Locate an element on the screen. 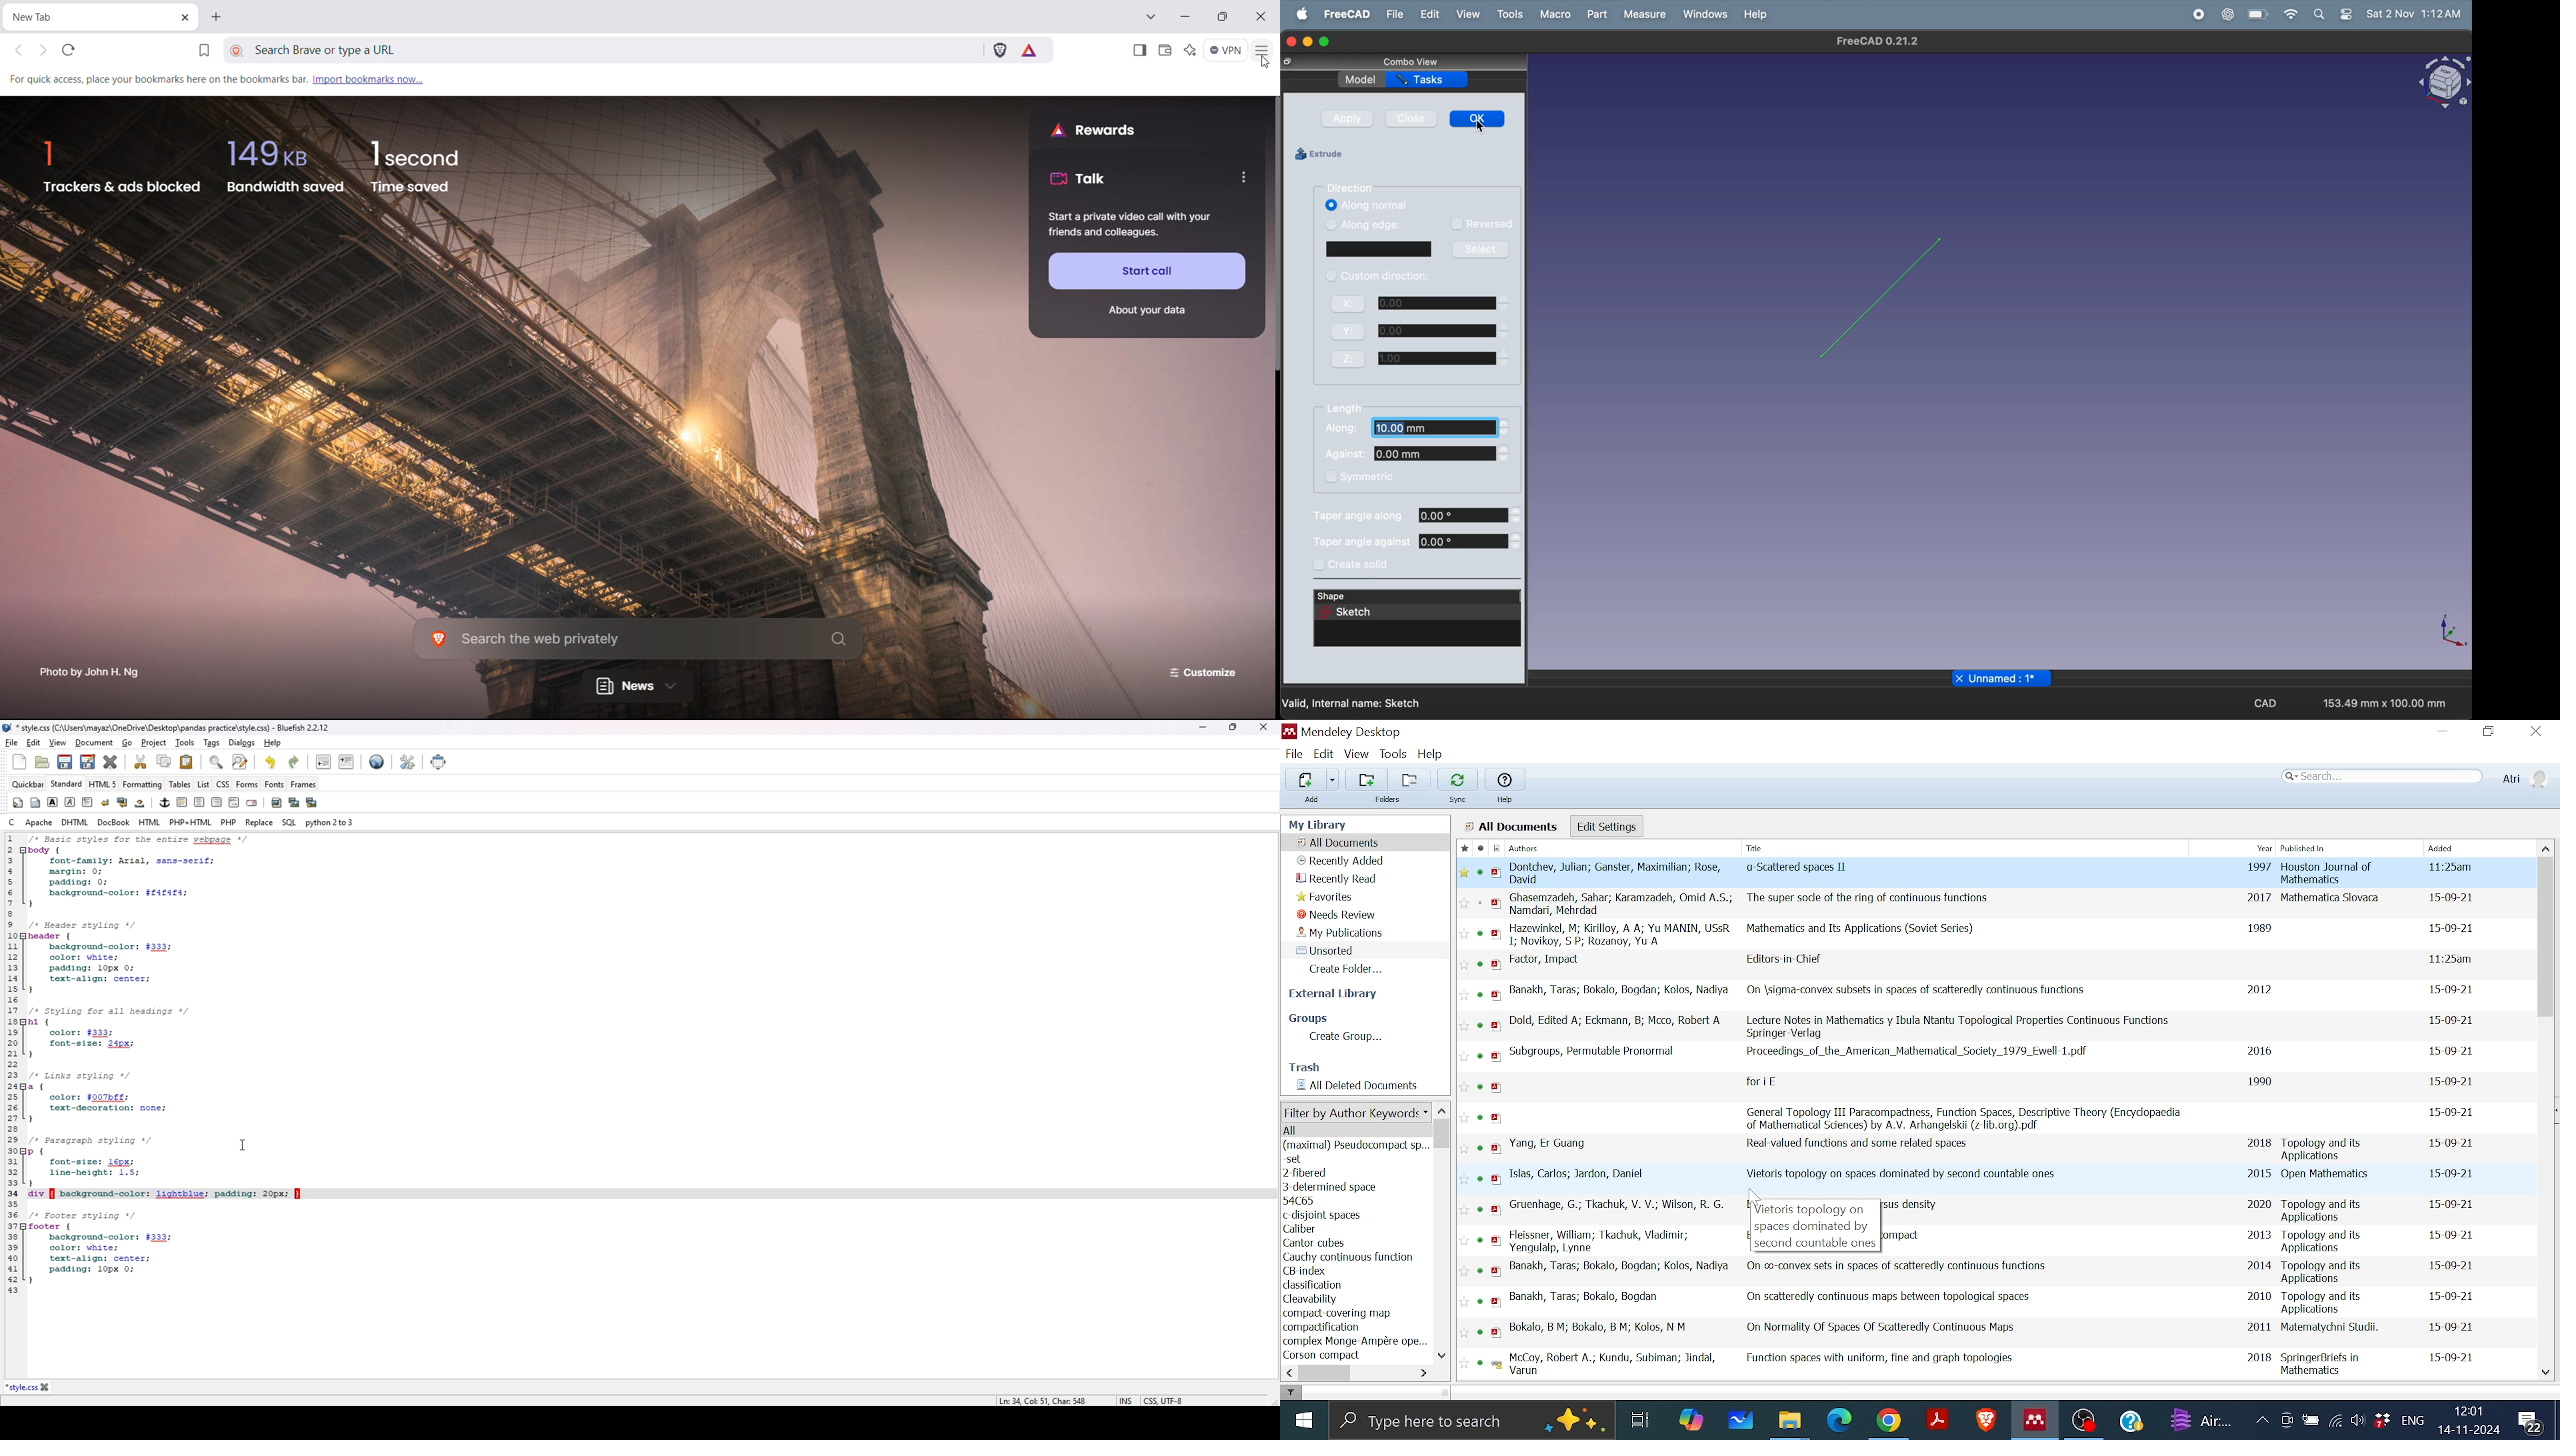  Title is located at coordinates (1885, 1327).